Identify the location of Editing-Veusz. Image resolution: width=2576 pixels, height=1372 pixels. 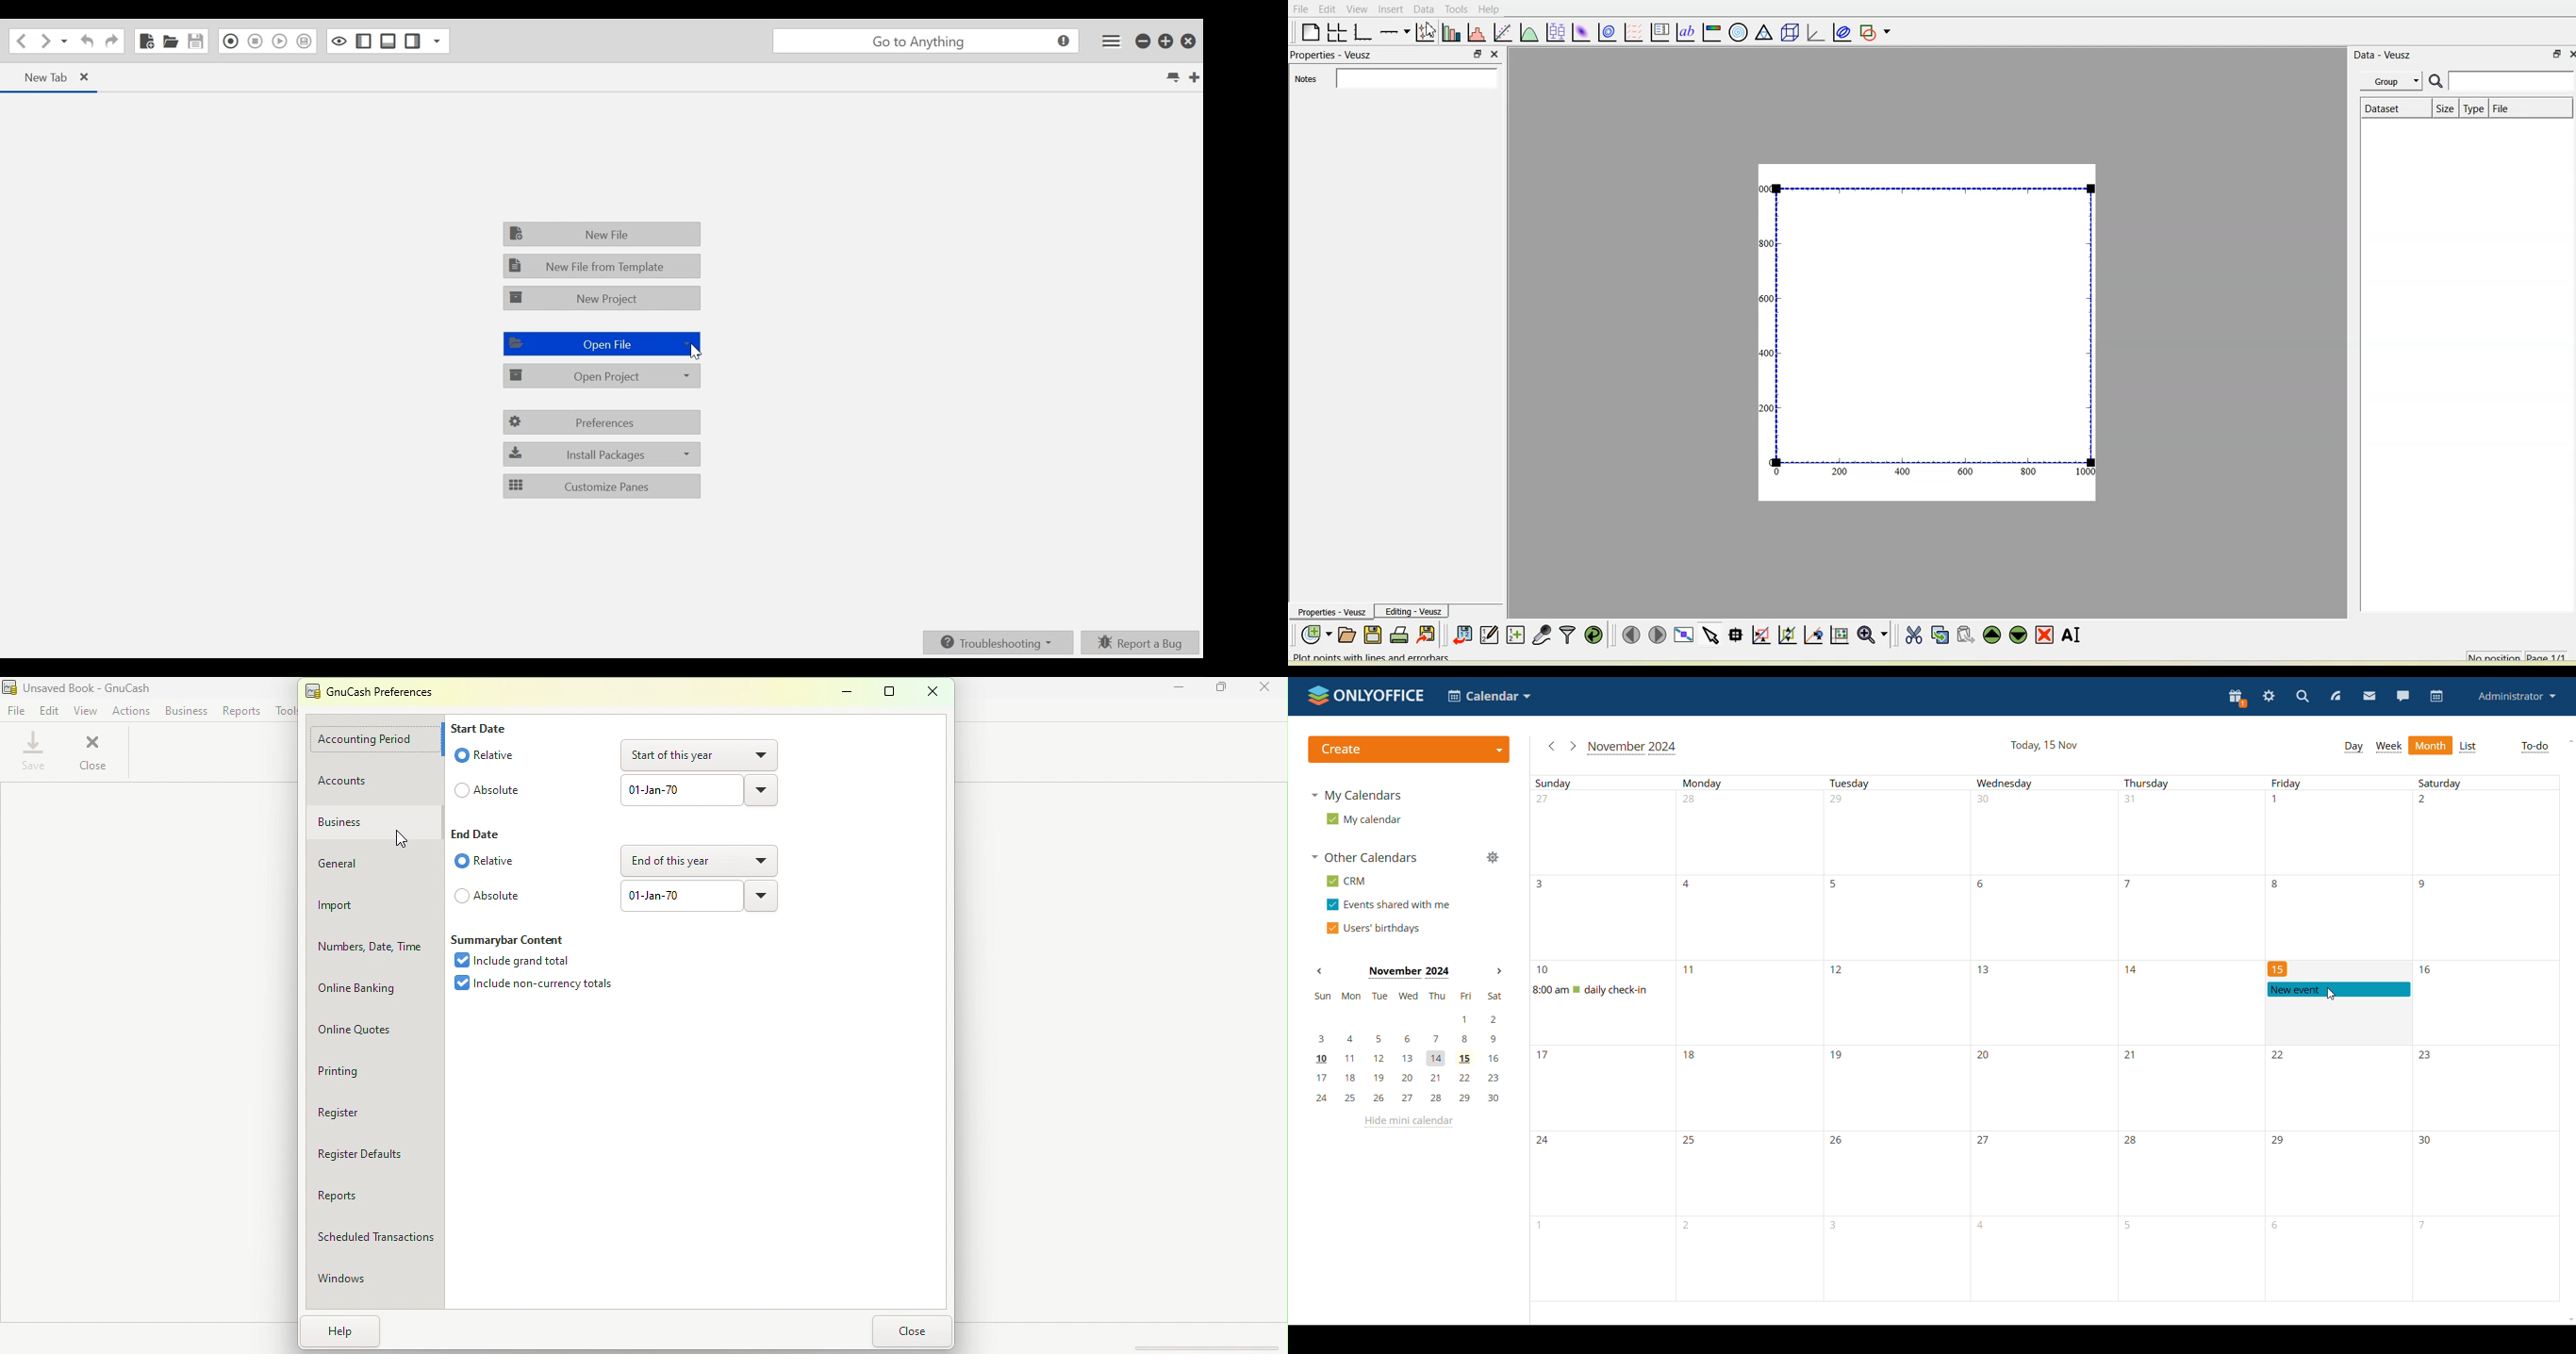
(1412, 612).